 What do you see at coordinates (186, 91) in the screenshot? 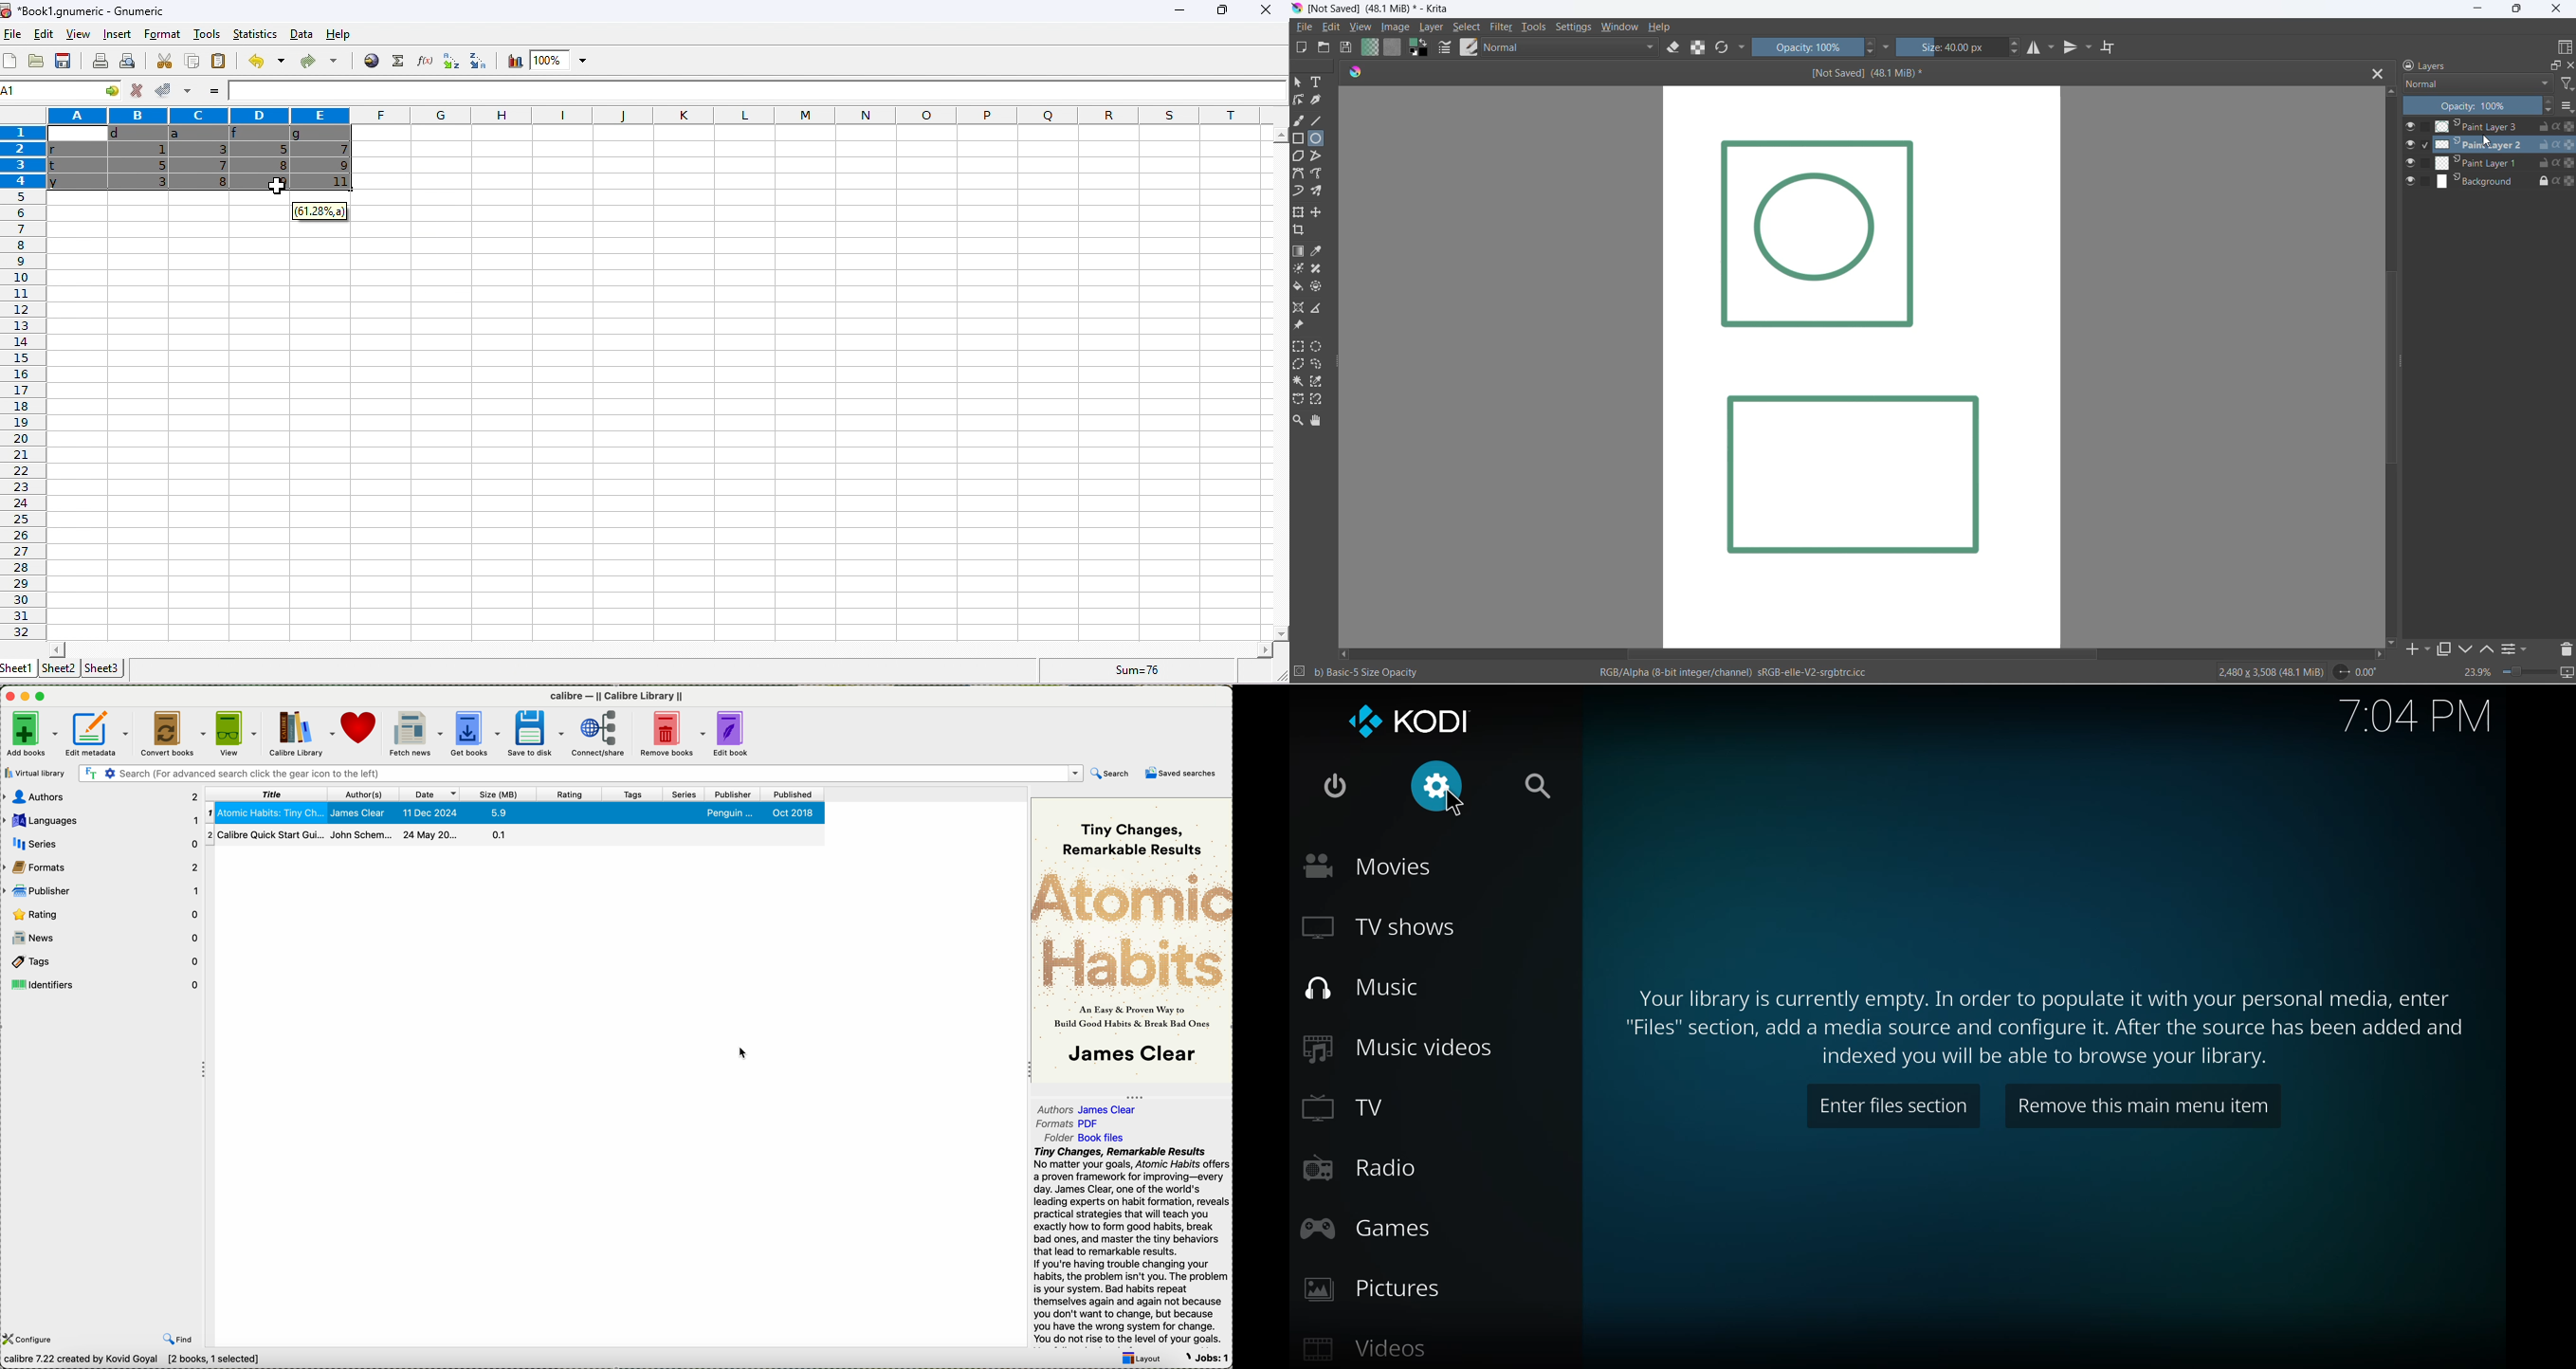
I see `accept multiple changes` at bounding box center [186, 91].